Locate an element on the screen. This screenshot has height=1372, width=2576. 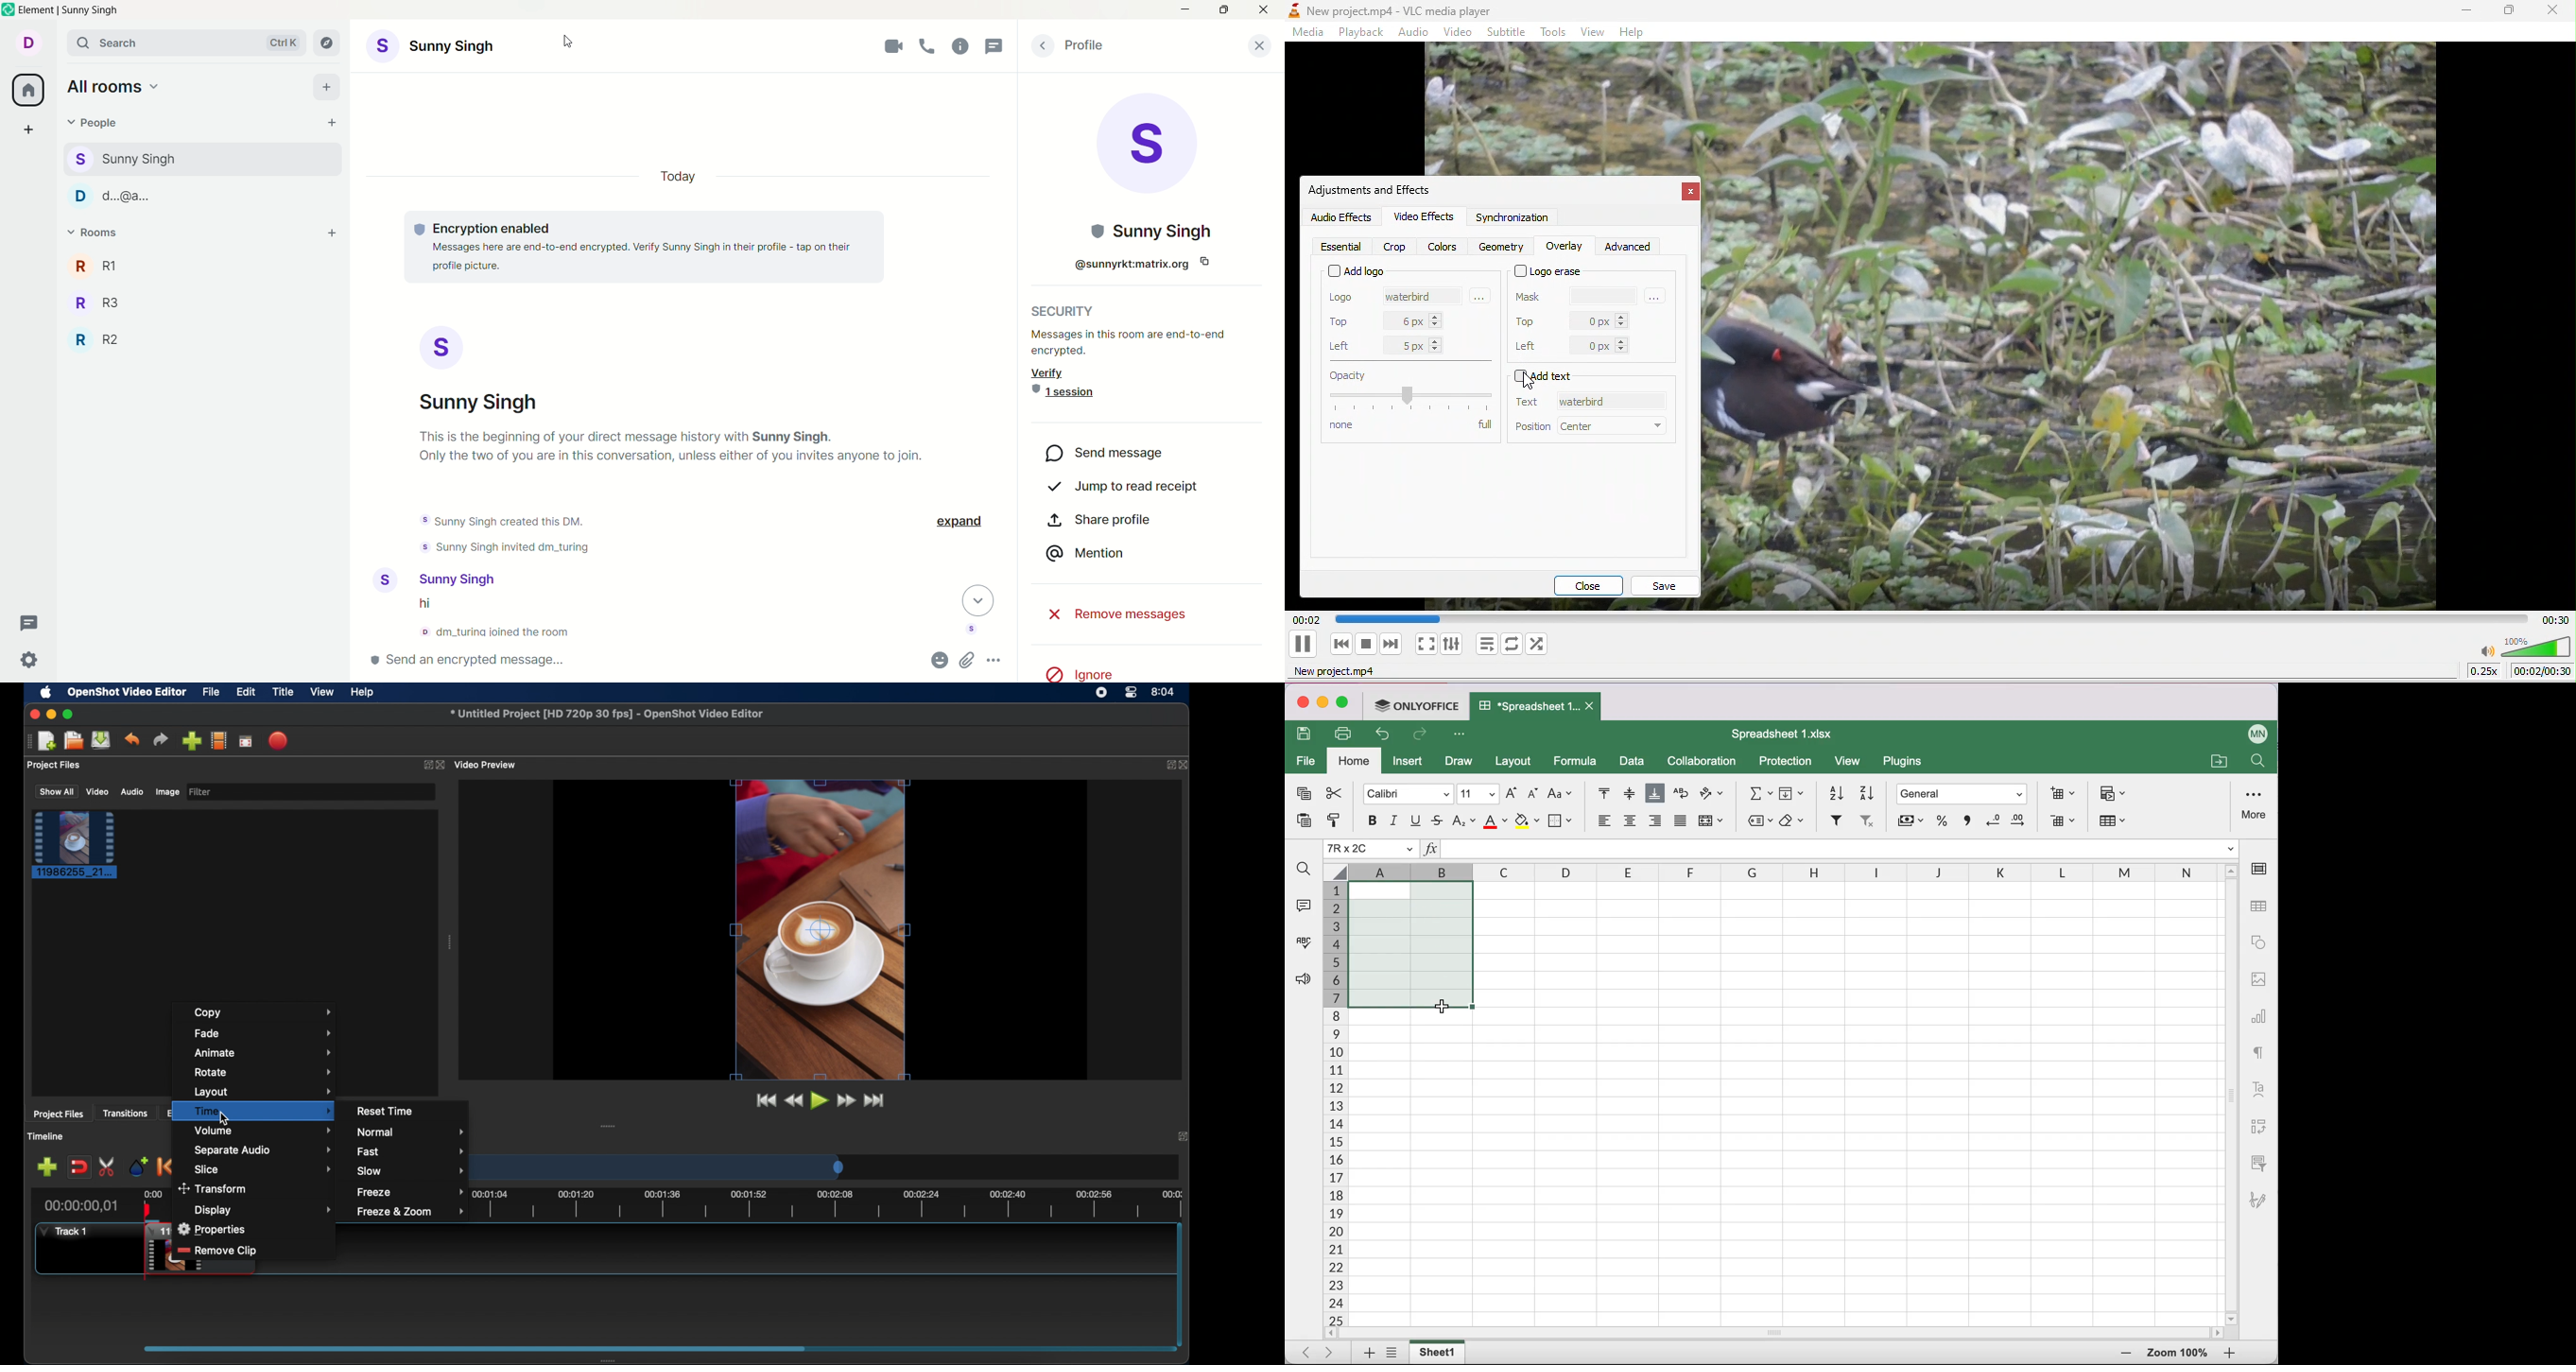
align middle is located at coordinates (1627, 793).